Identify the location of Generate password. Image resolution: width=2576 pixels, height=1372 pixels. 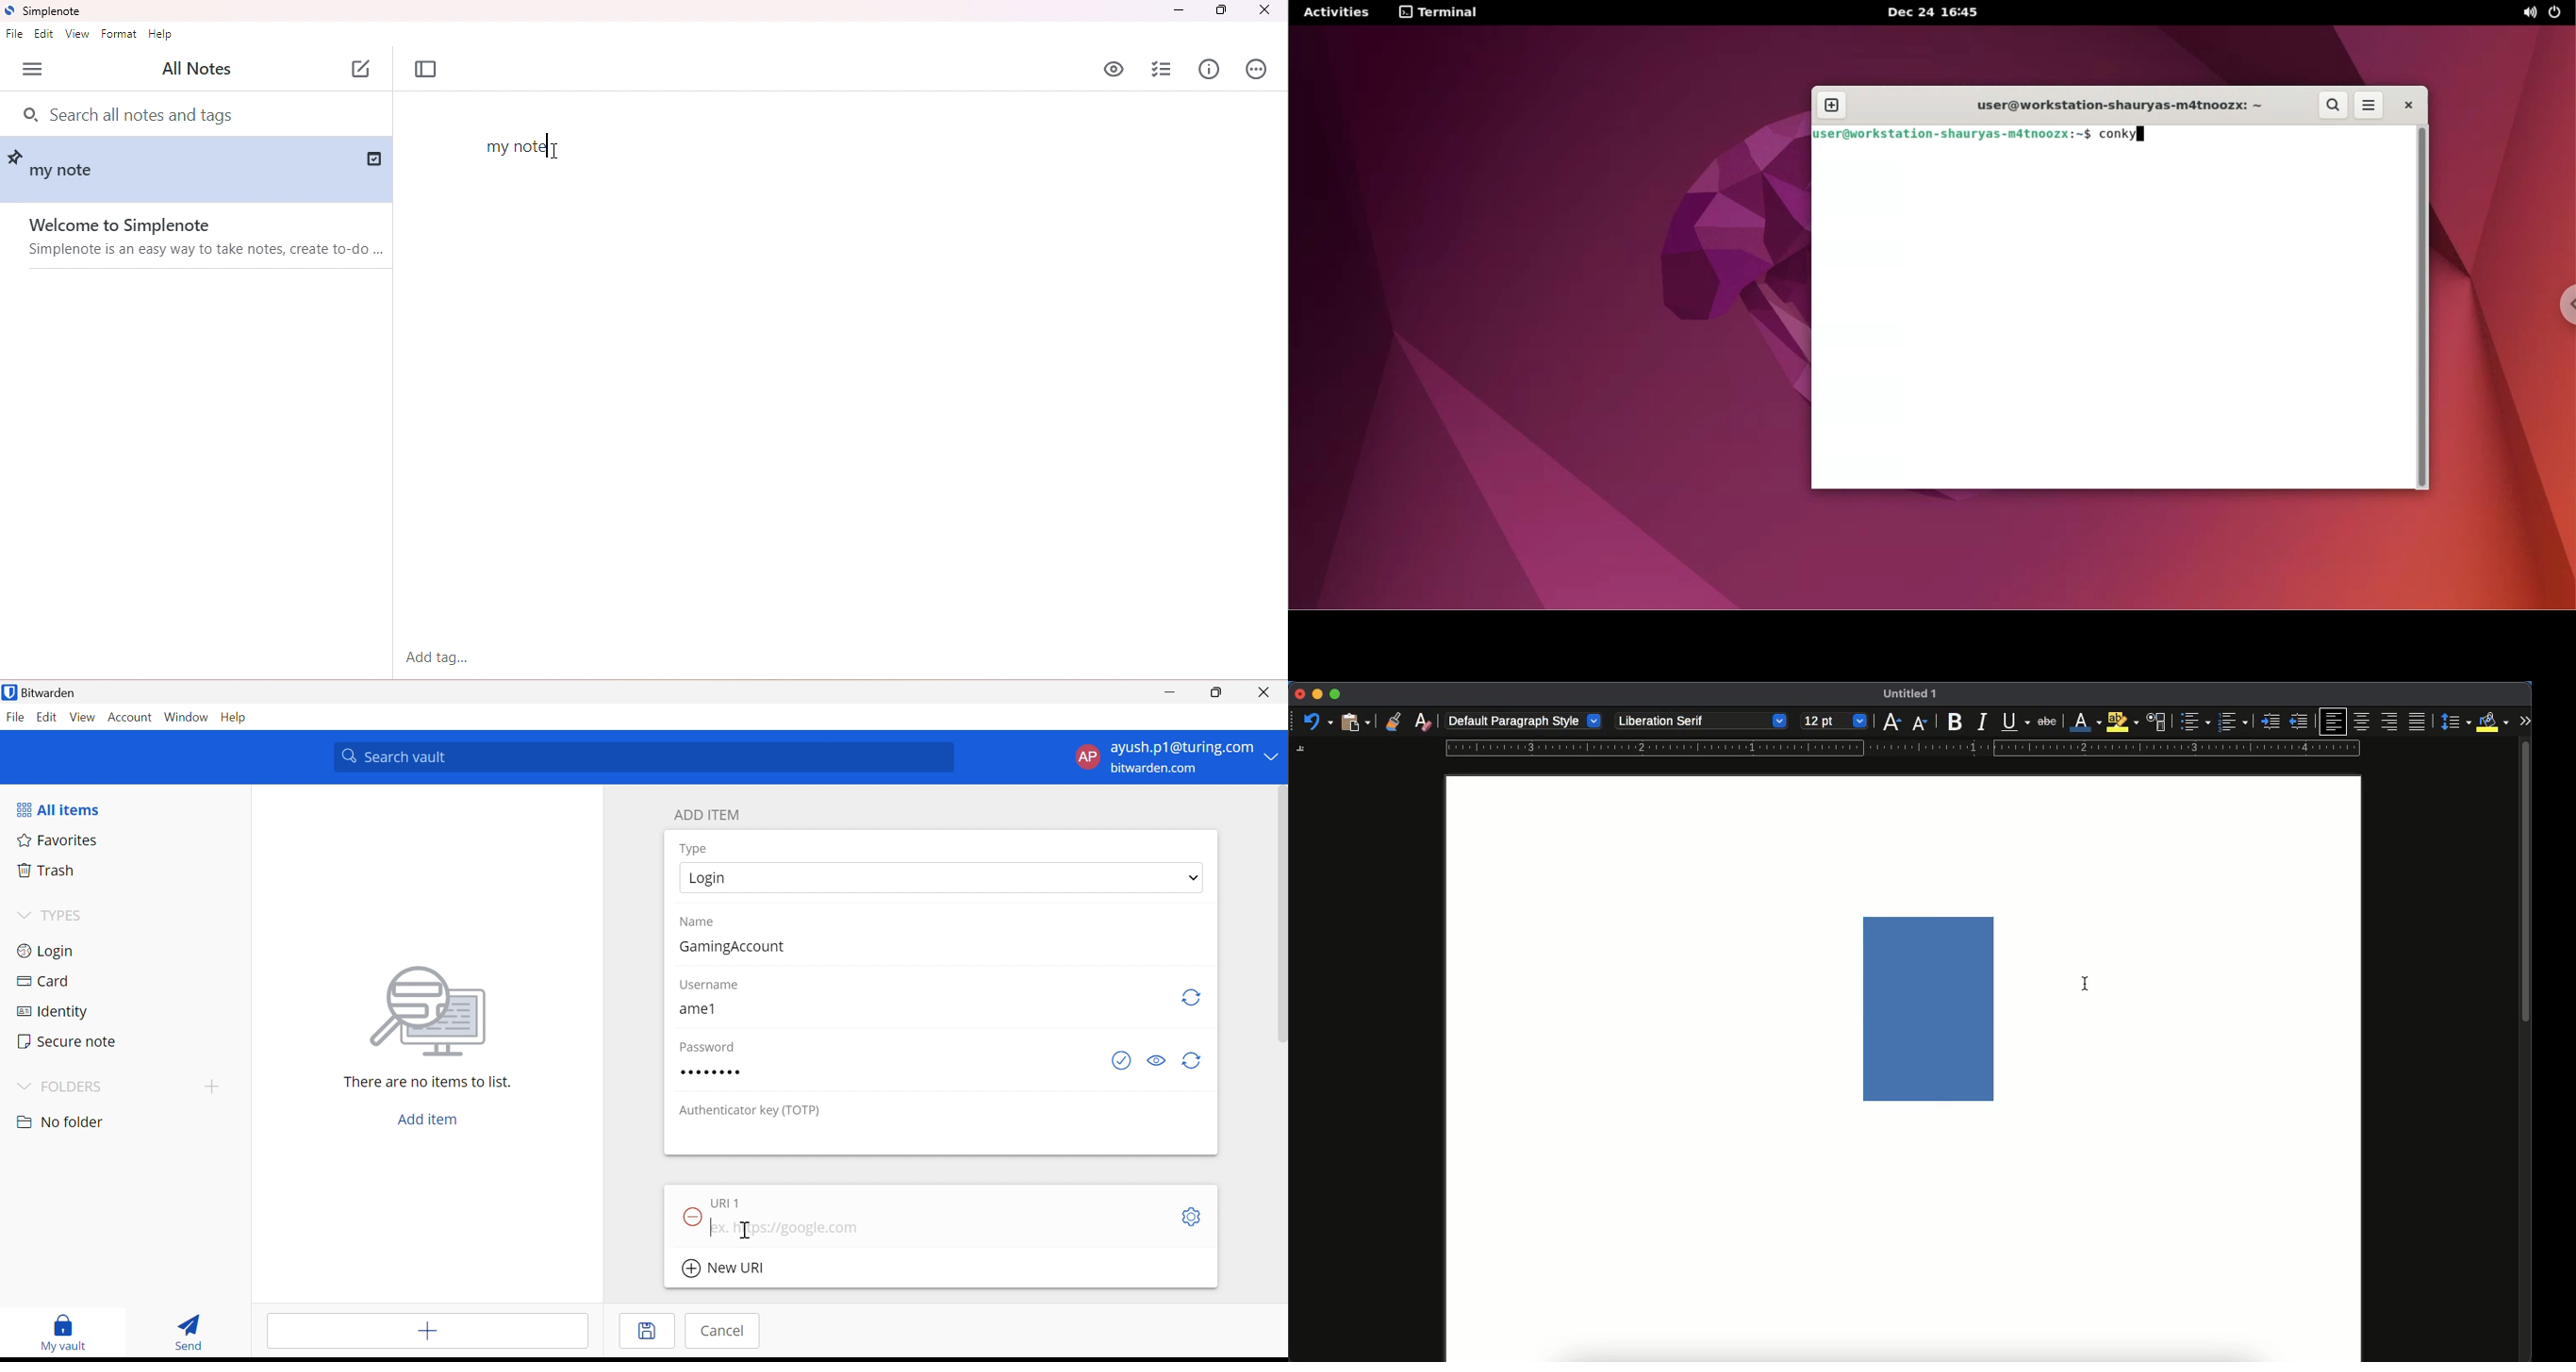
(1124, 1061).